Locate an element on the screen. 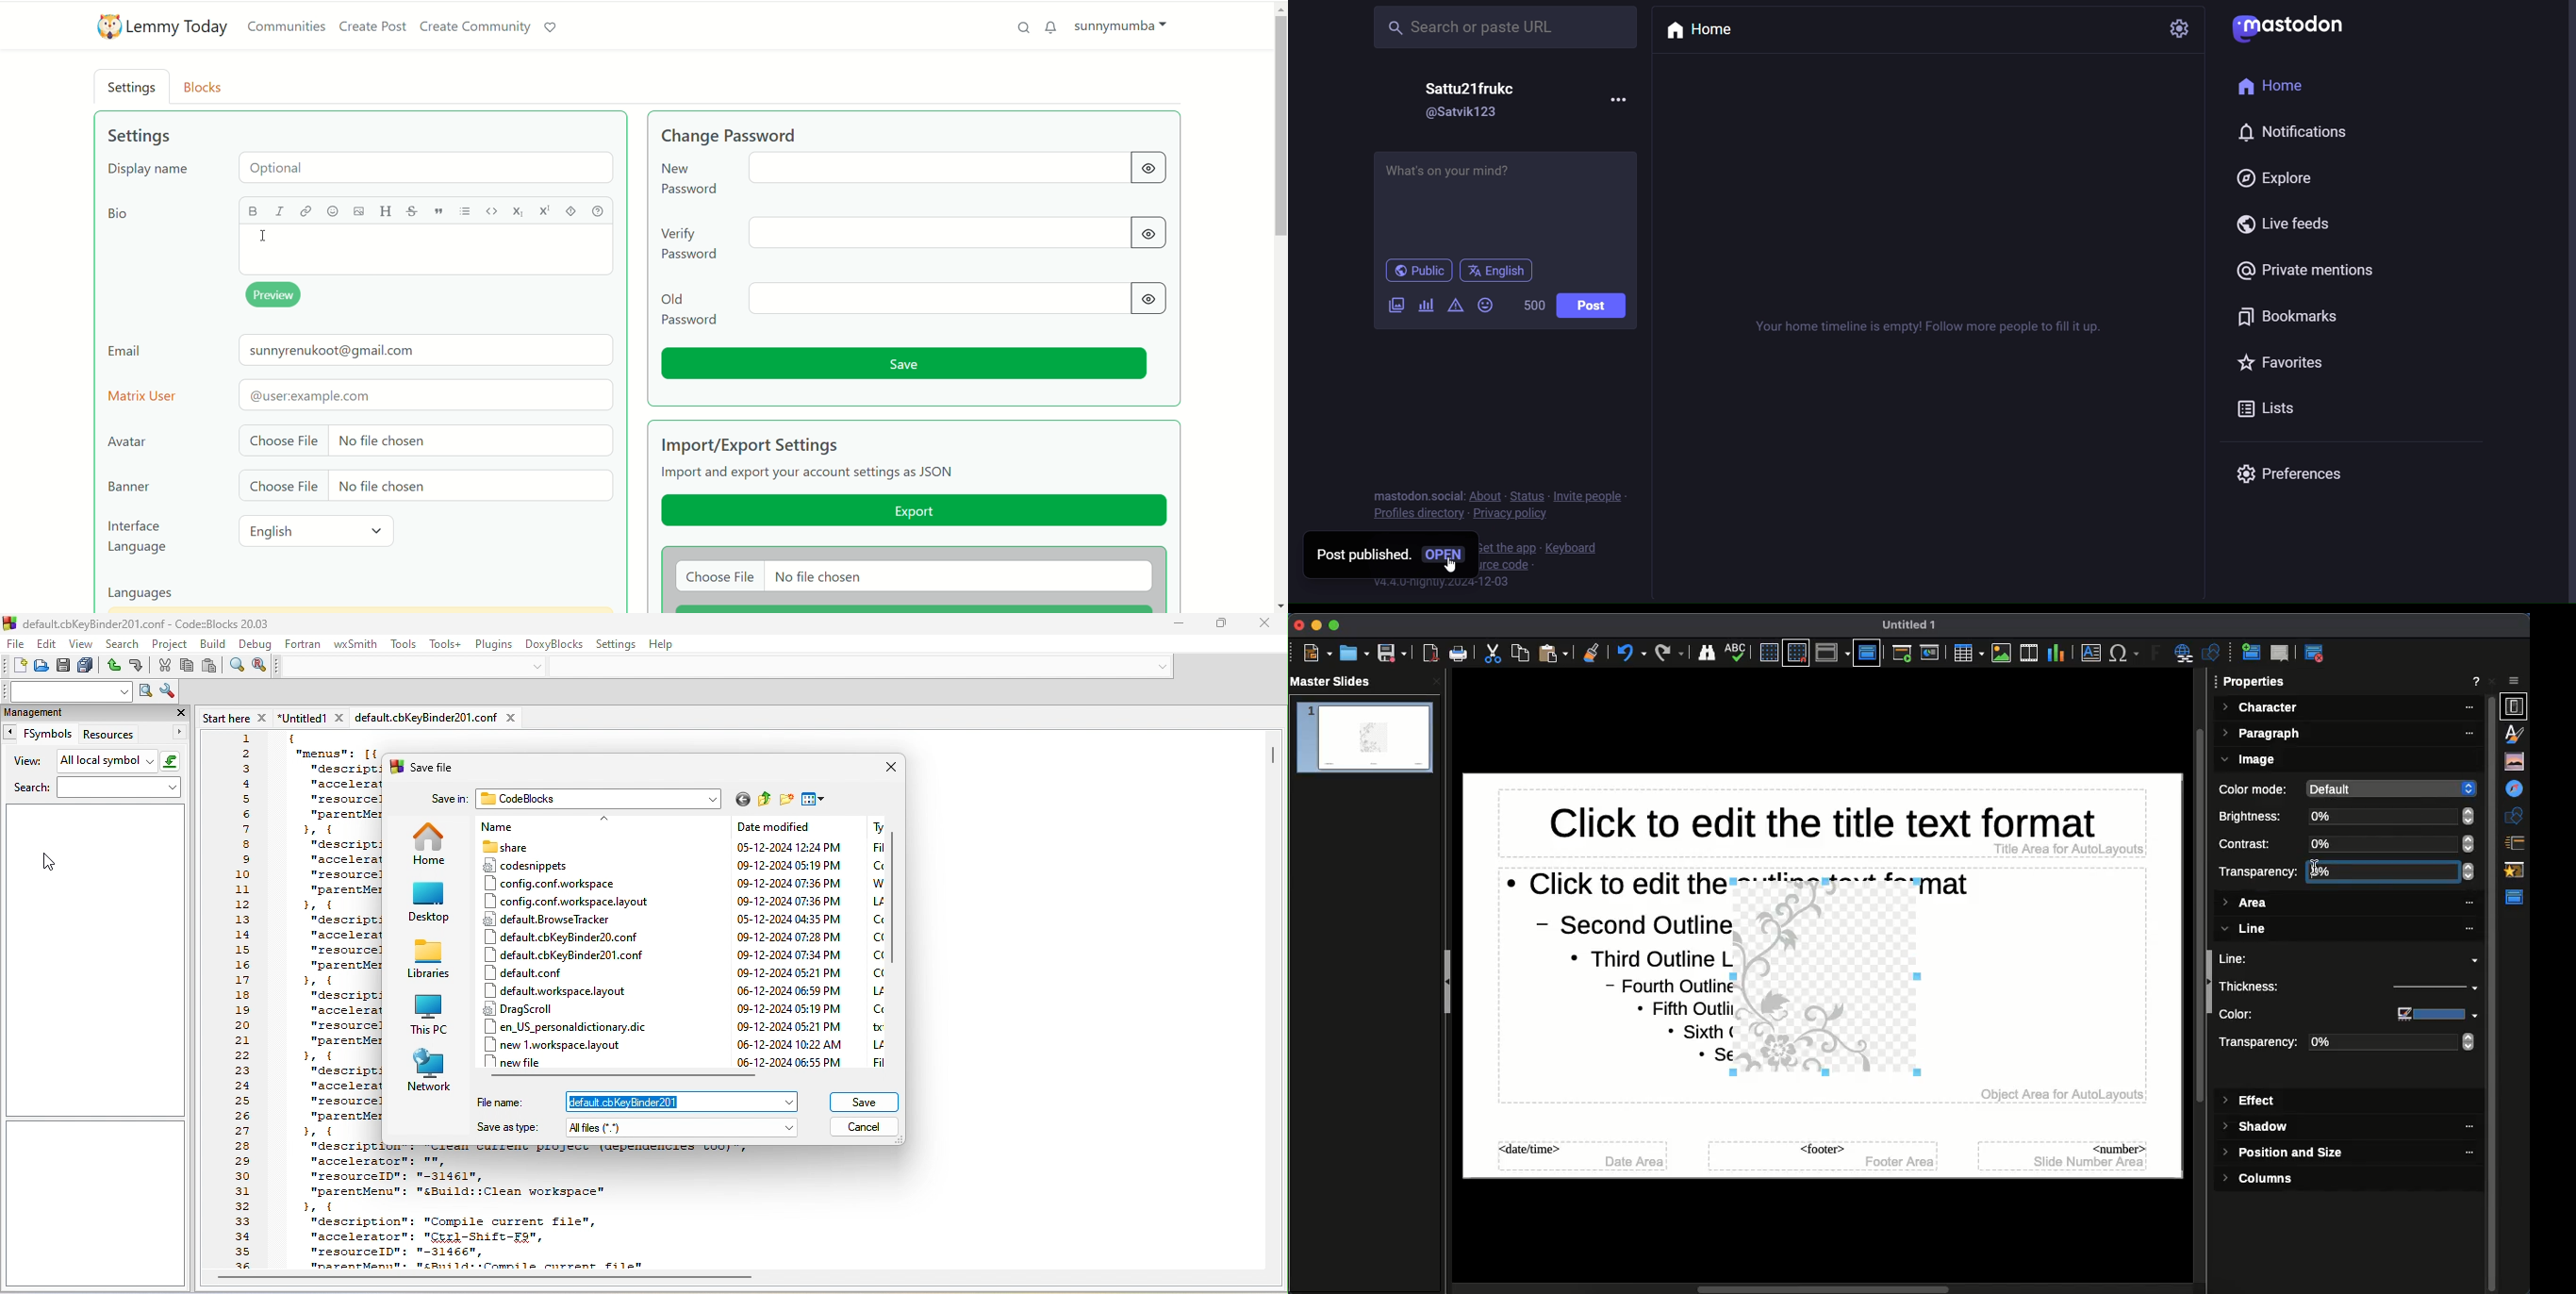 This screenshot has height=1316, width=2576. up is located at coordinates (606, 819).